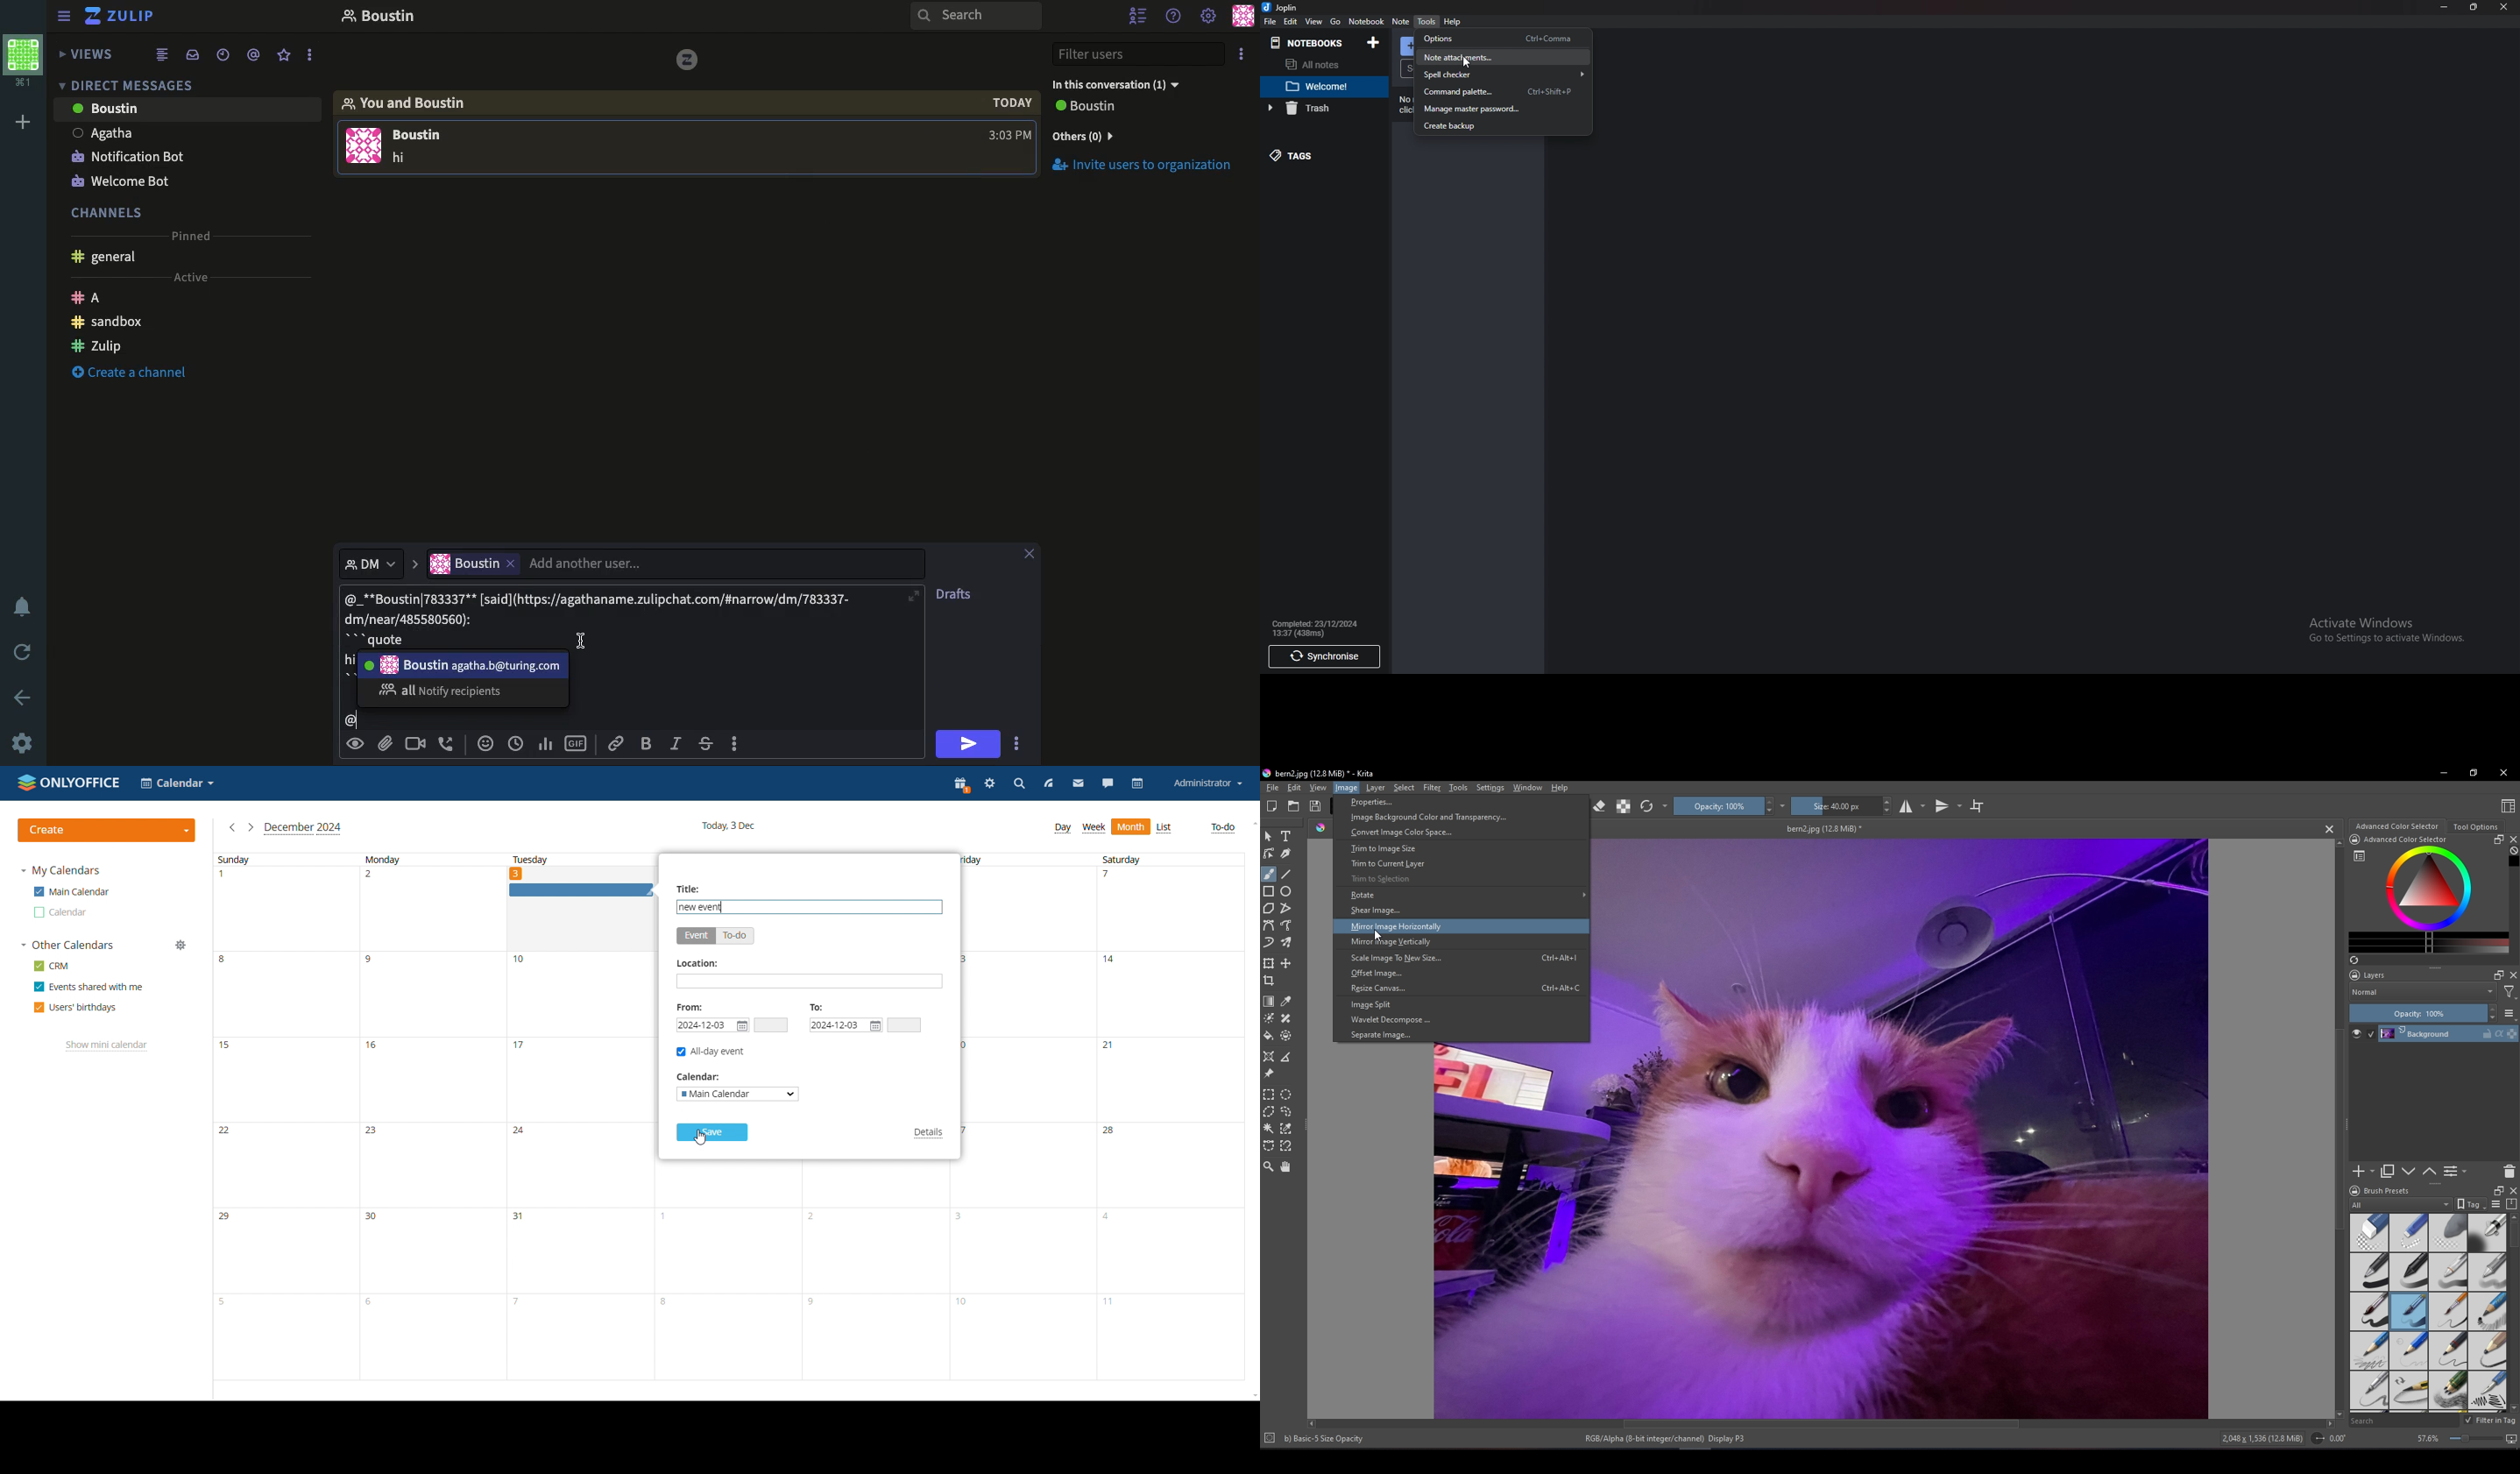 This screenshot has height=1484, width=2520. I want to click on Options, so click(734, 741).